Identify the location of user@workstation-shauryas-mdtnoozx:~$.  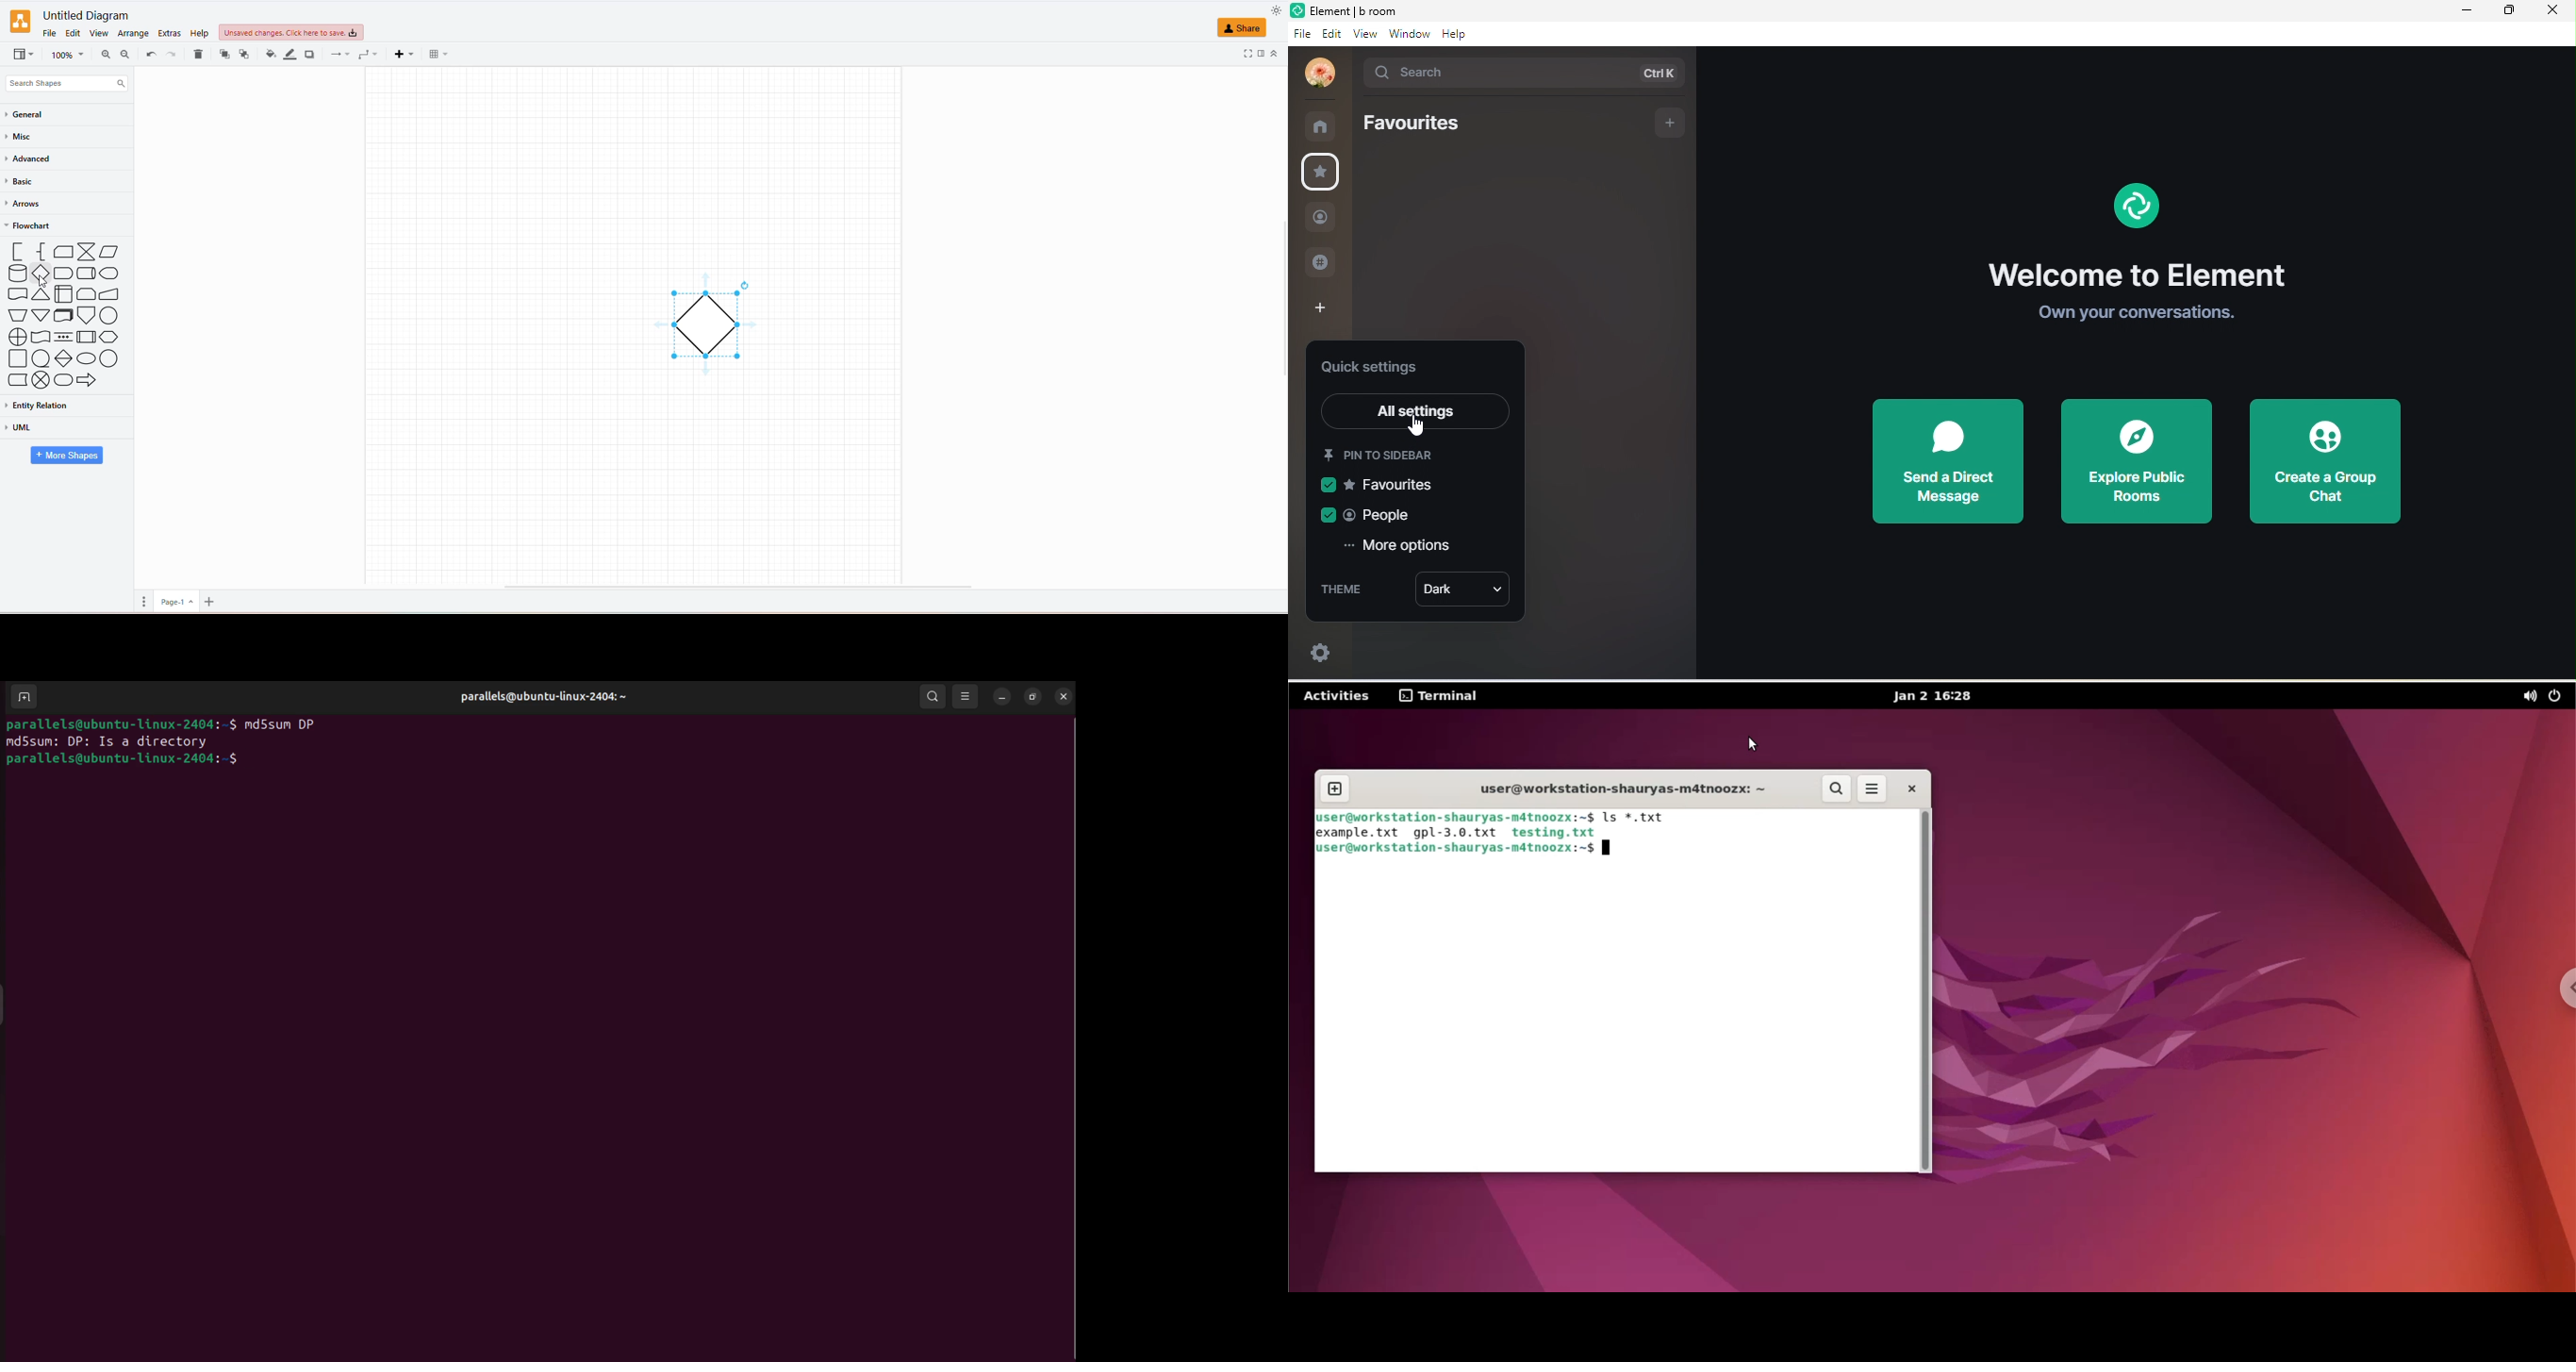
(1453, 851).